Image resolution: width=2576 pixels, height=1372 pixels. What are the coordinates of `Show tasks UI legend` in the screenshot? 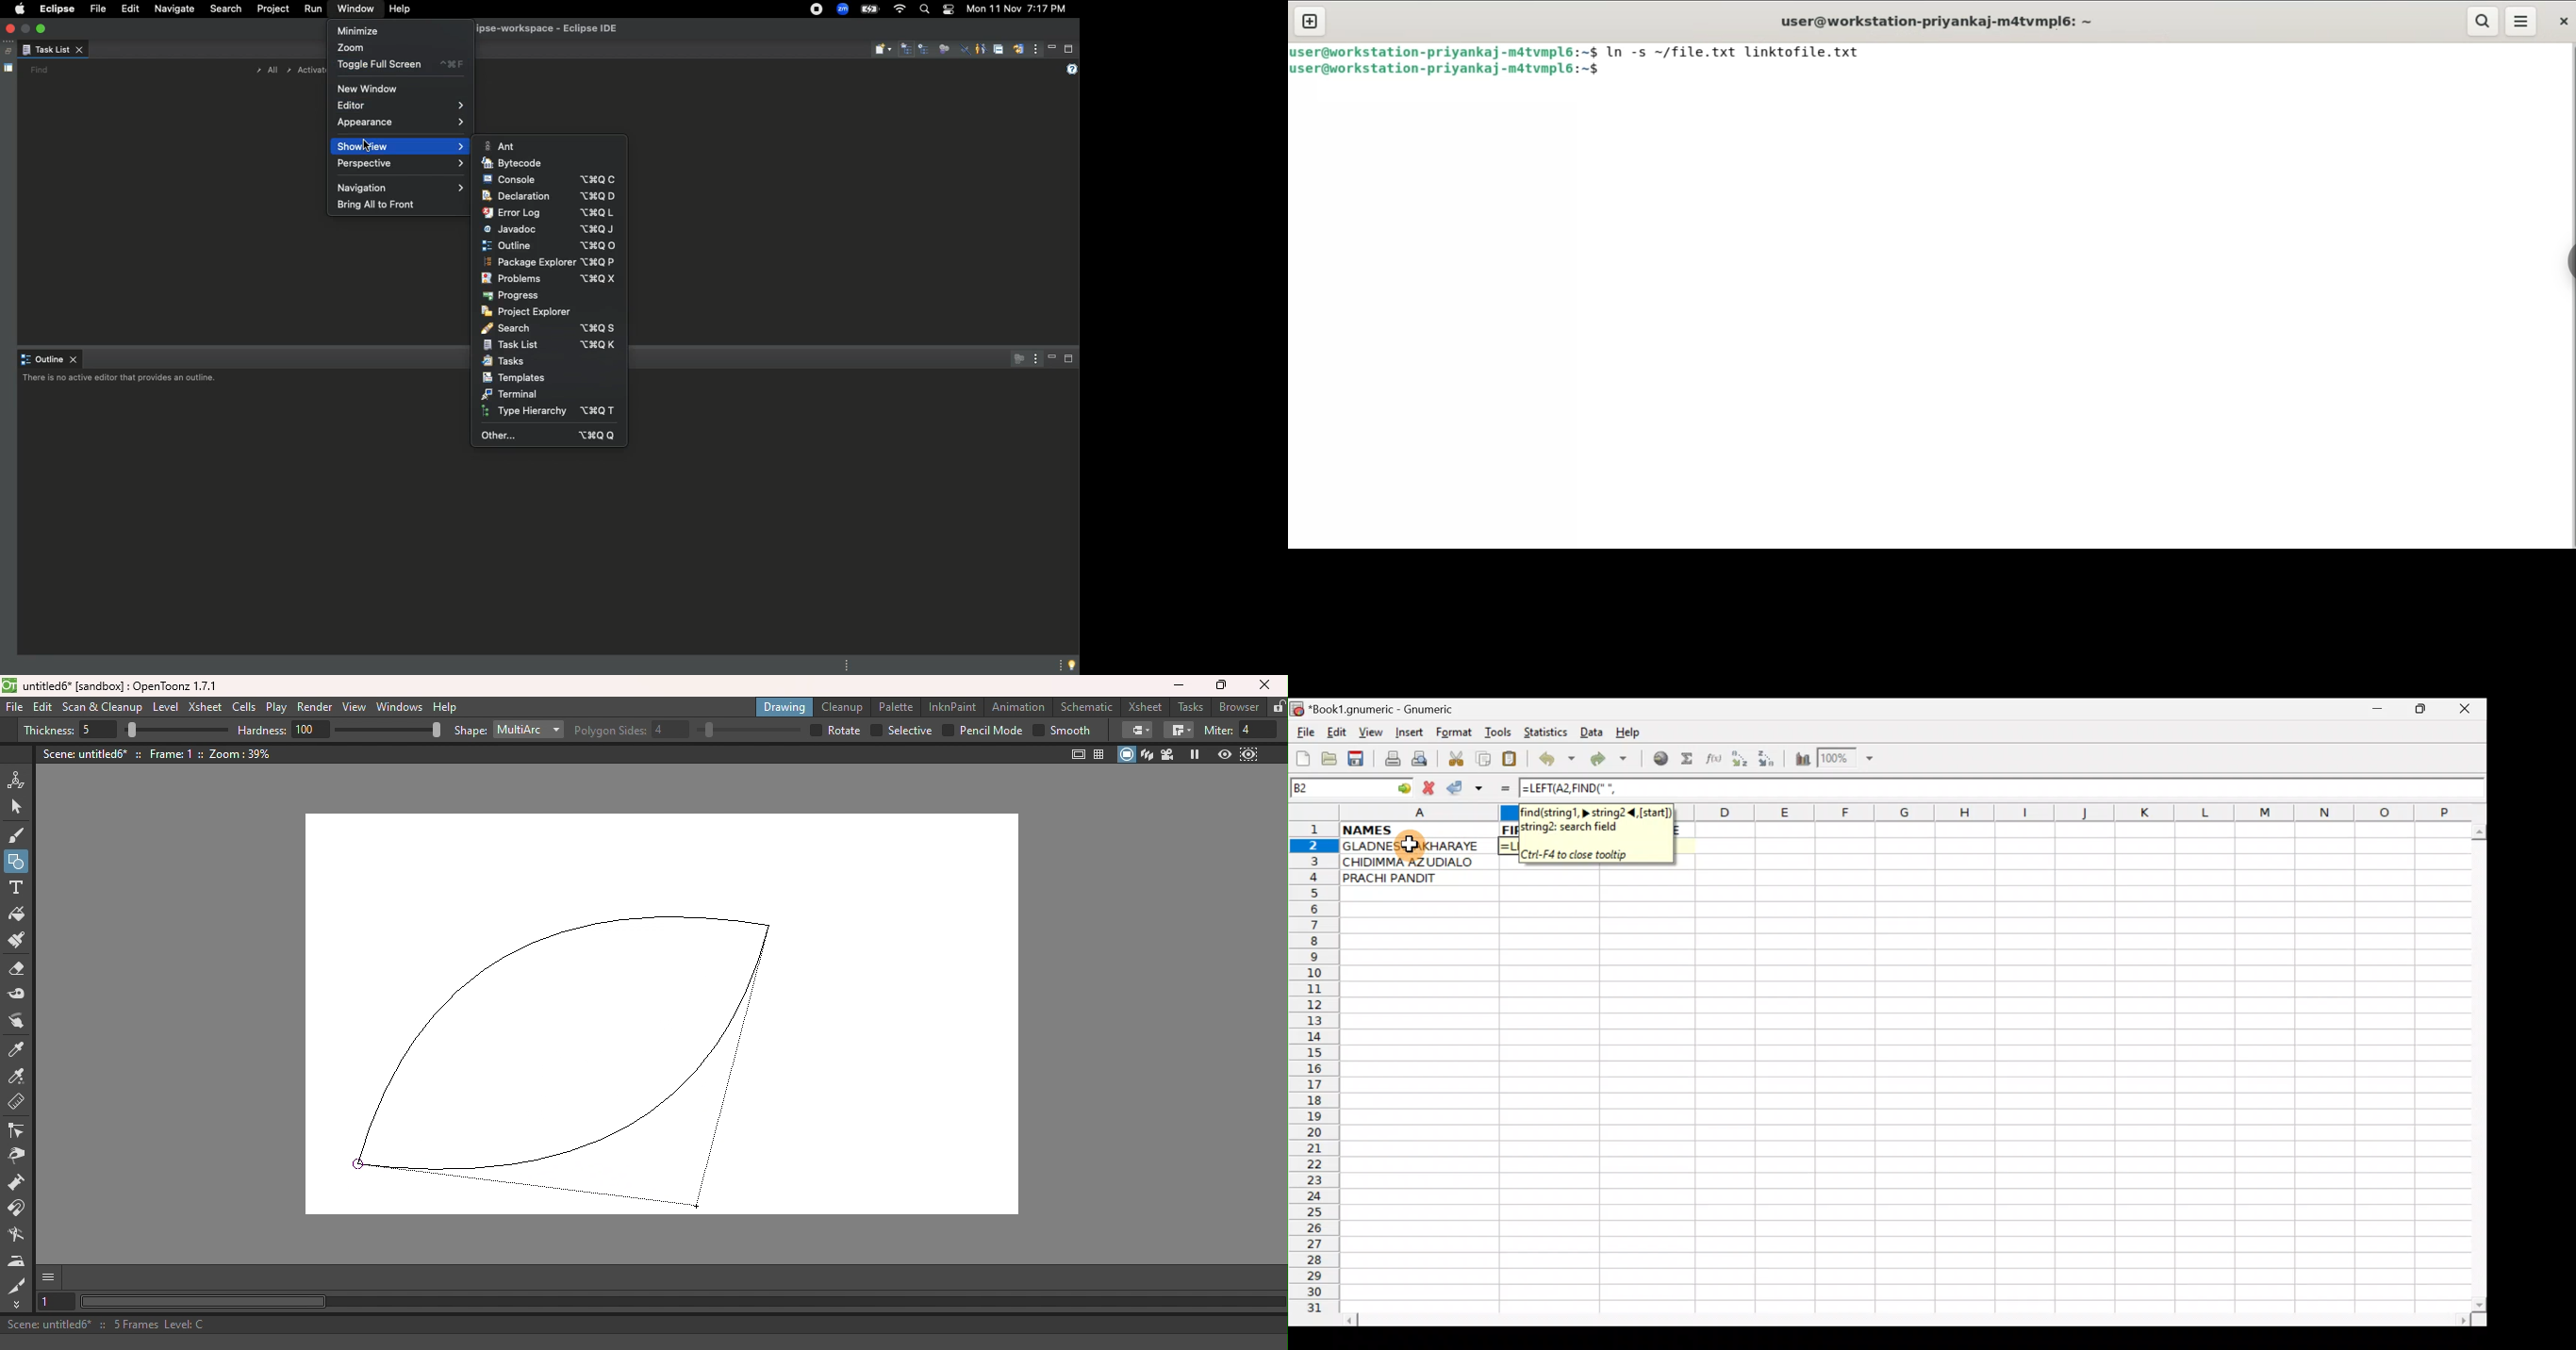 It's located at (1070, 70).